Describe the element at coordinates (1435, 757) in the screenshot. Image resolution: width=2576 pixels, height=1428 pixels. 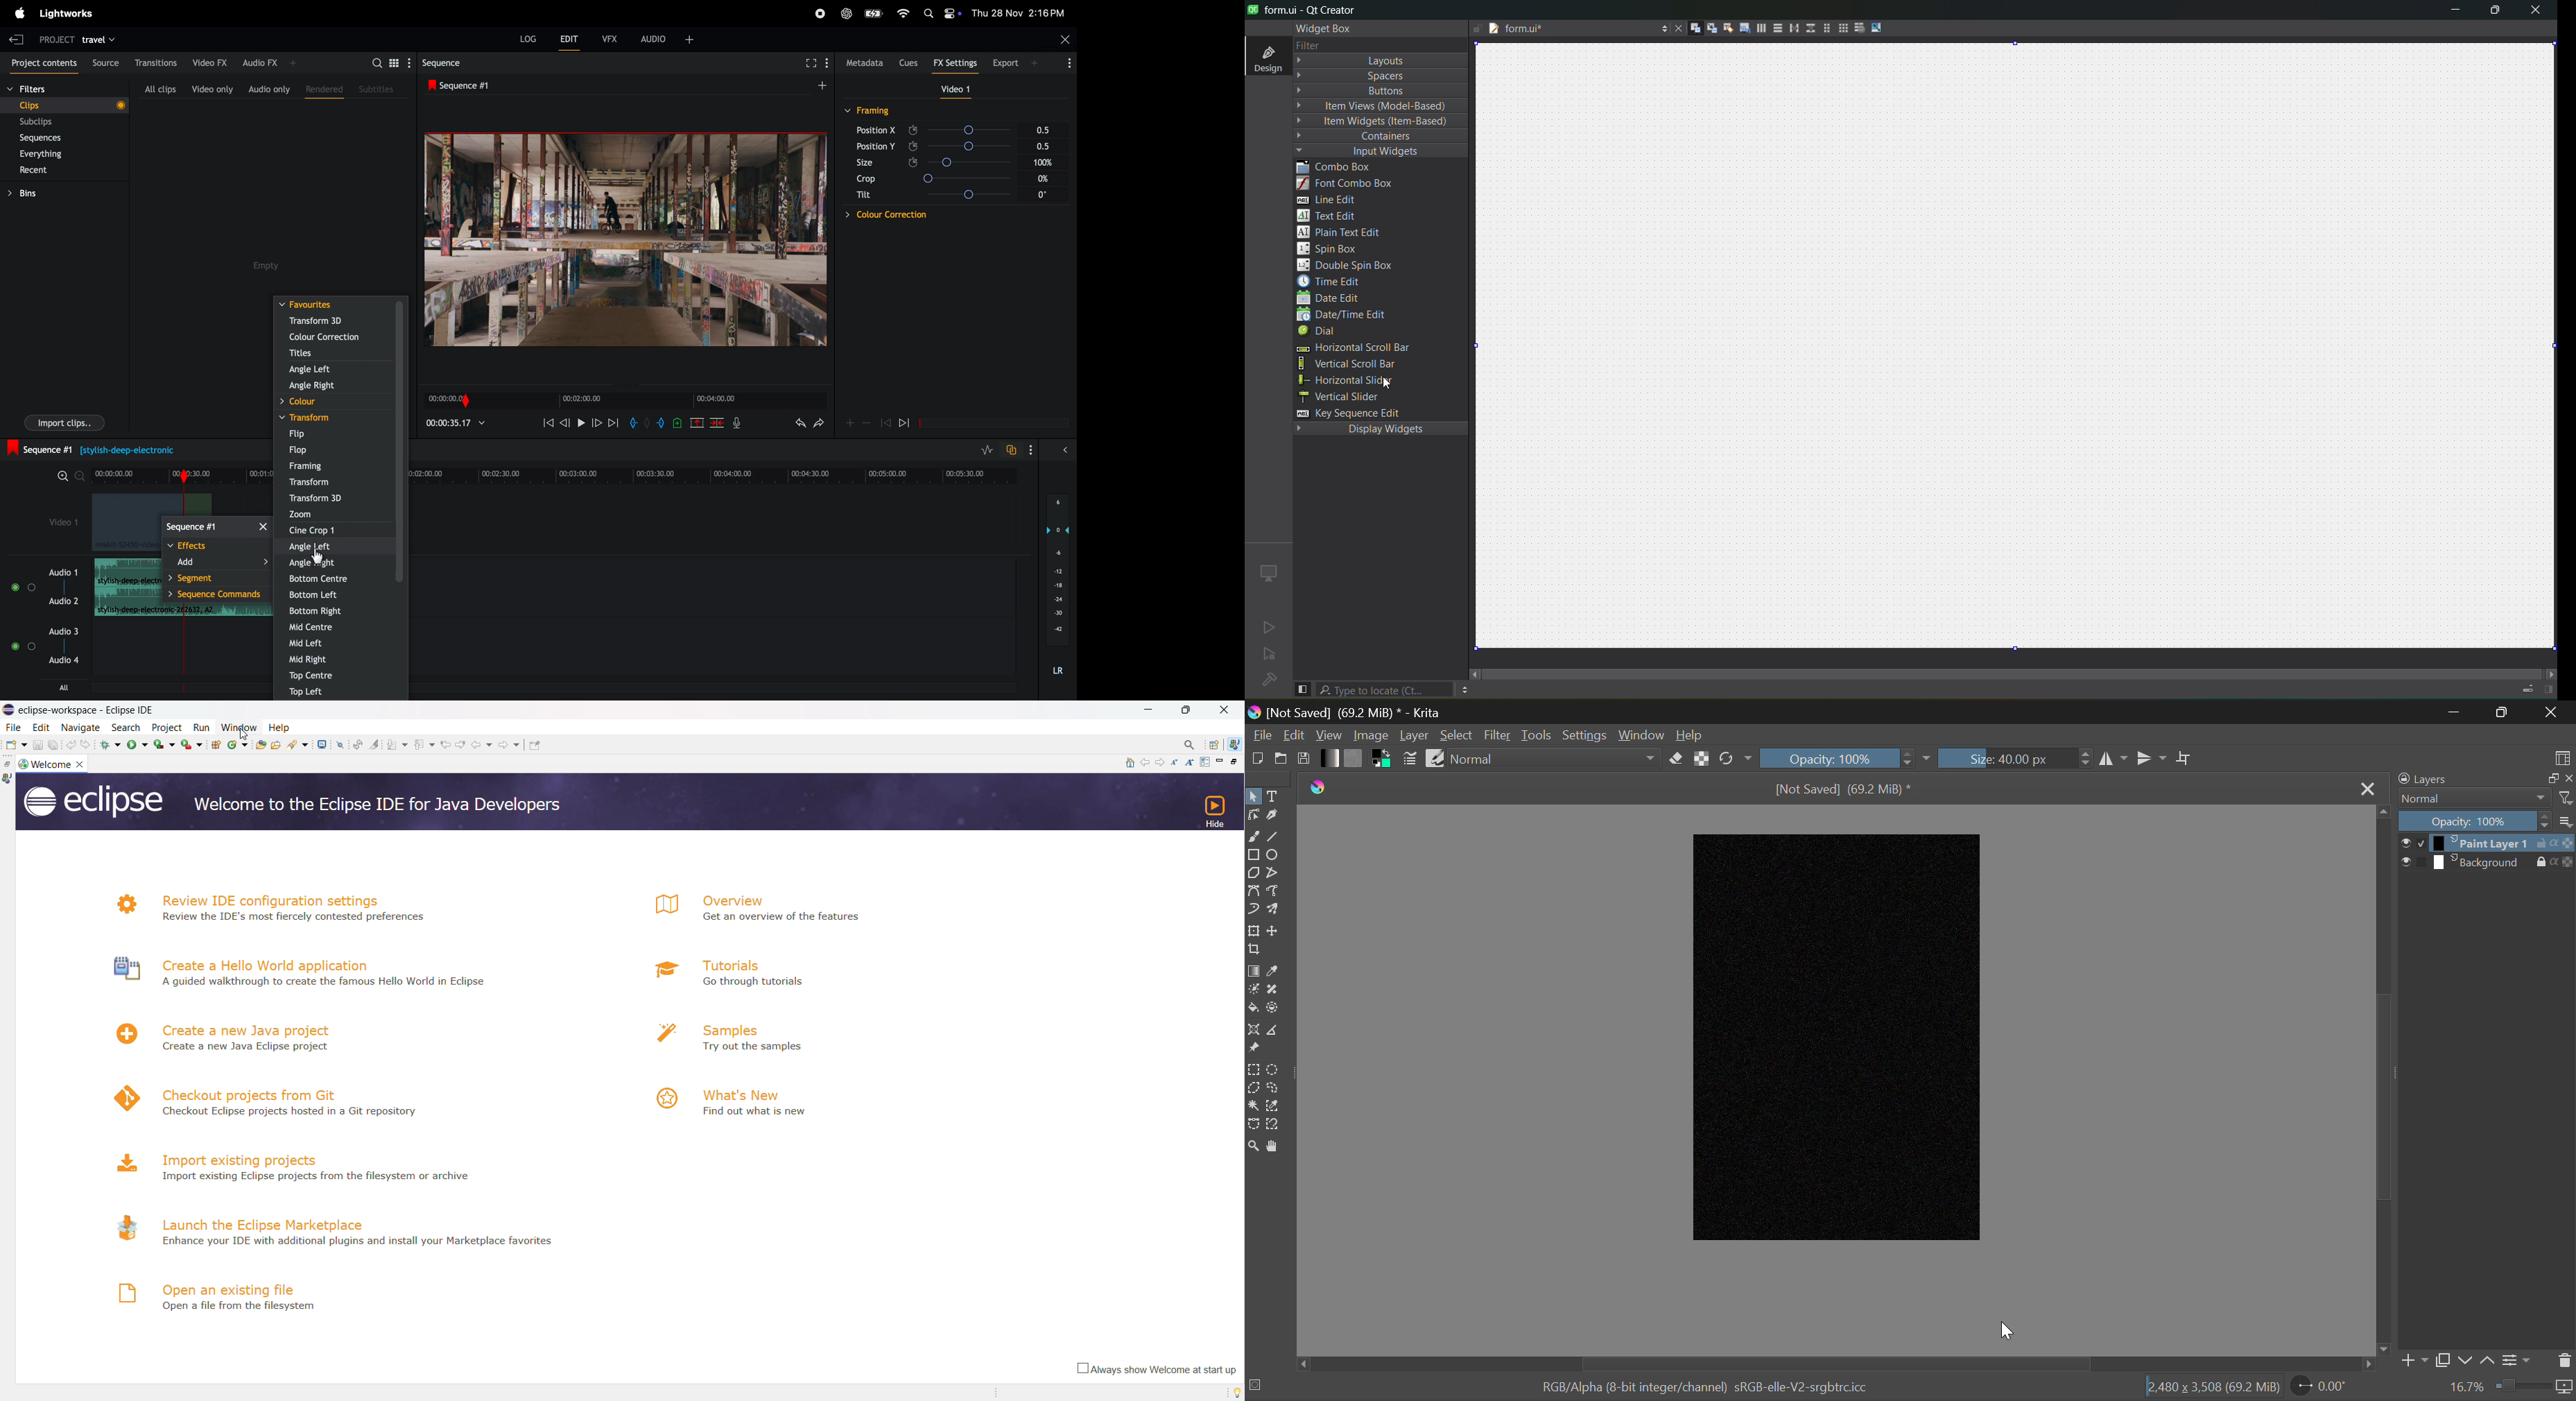
I see `Brush Presets` at that location.